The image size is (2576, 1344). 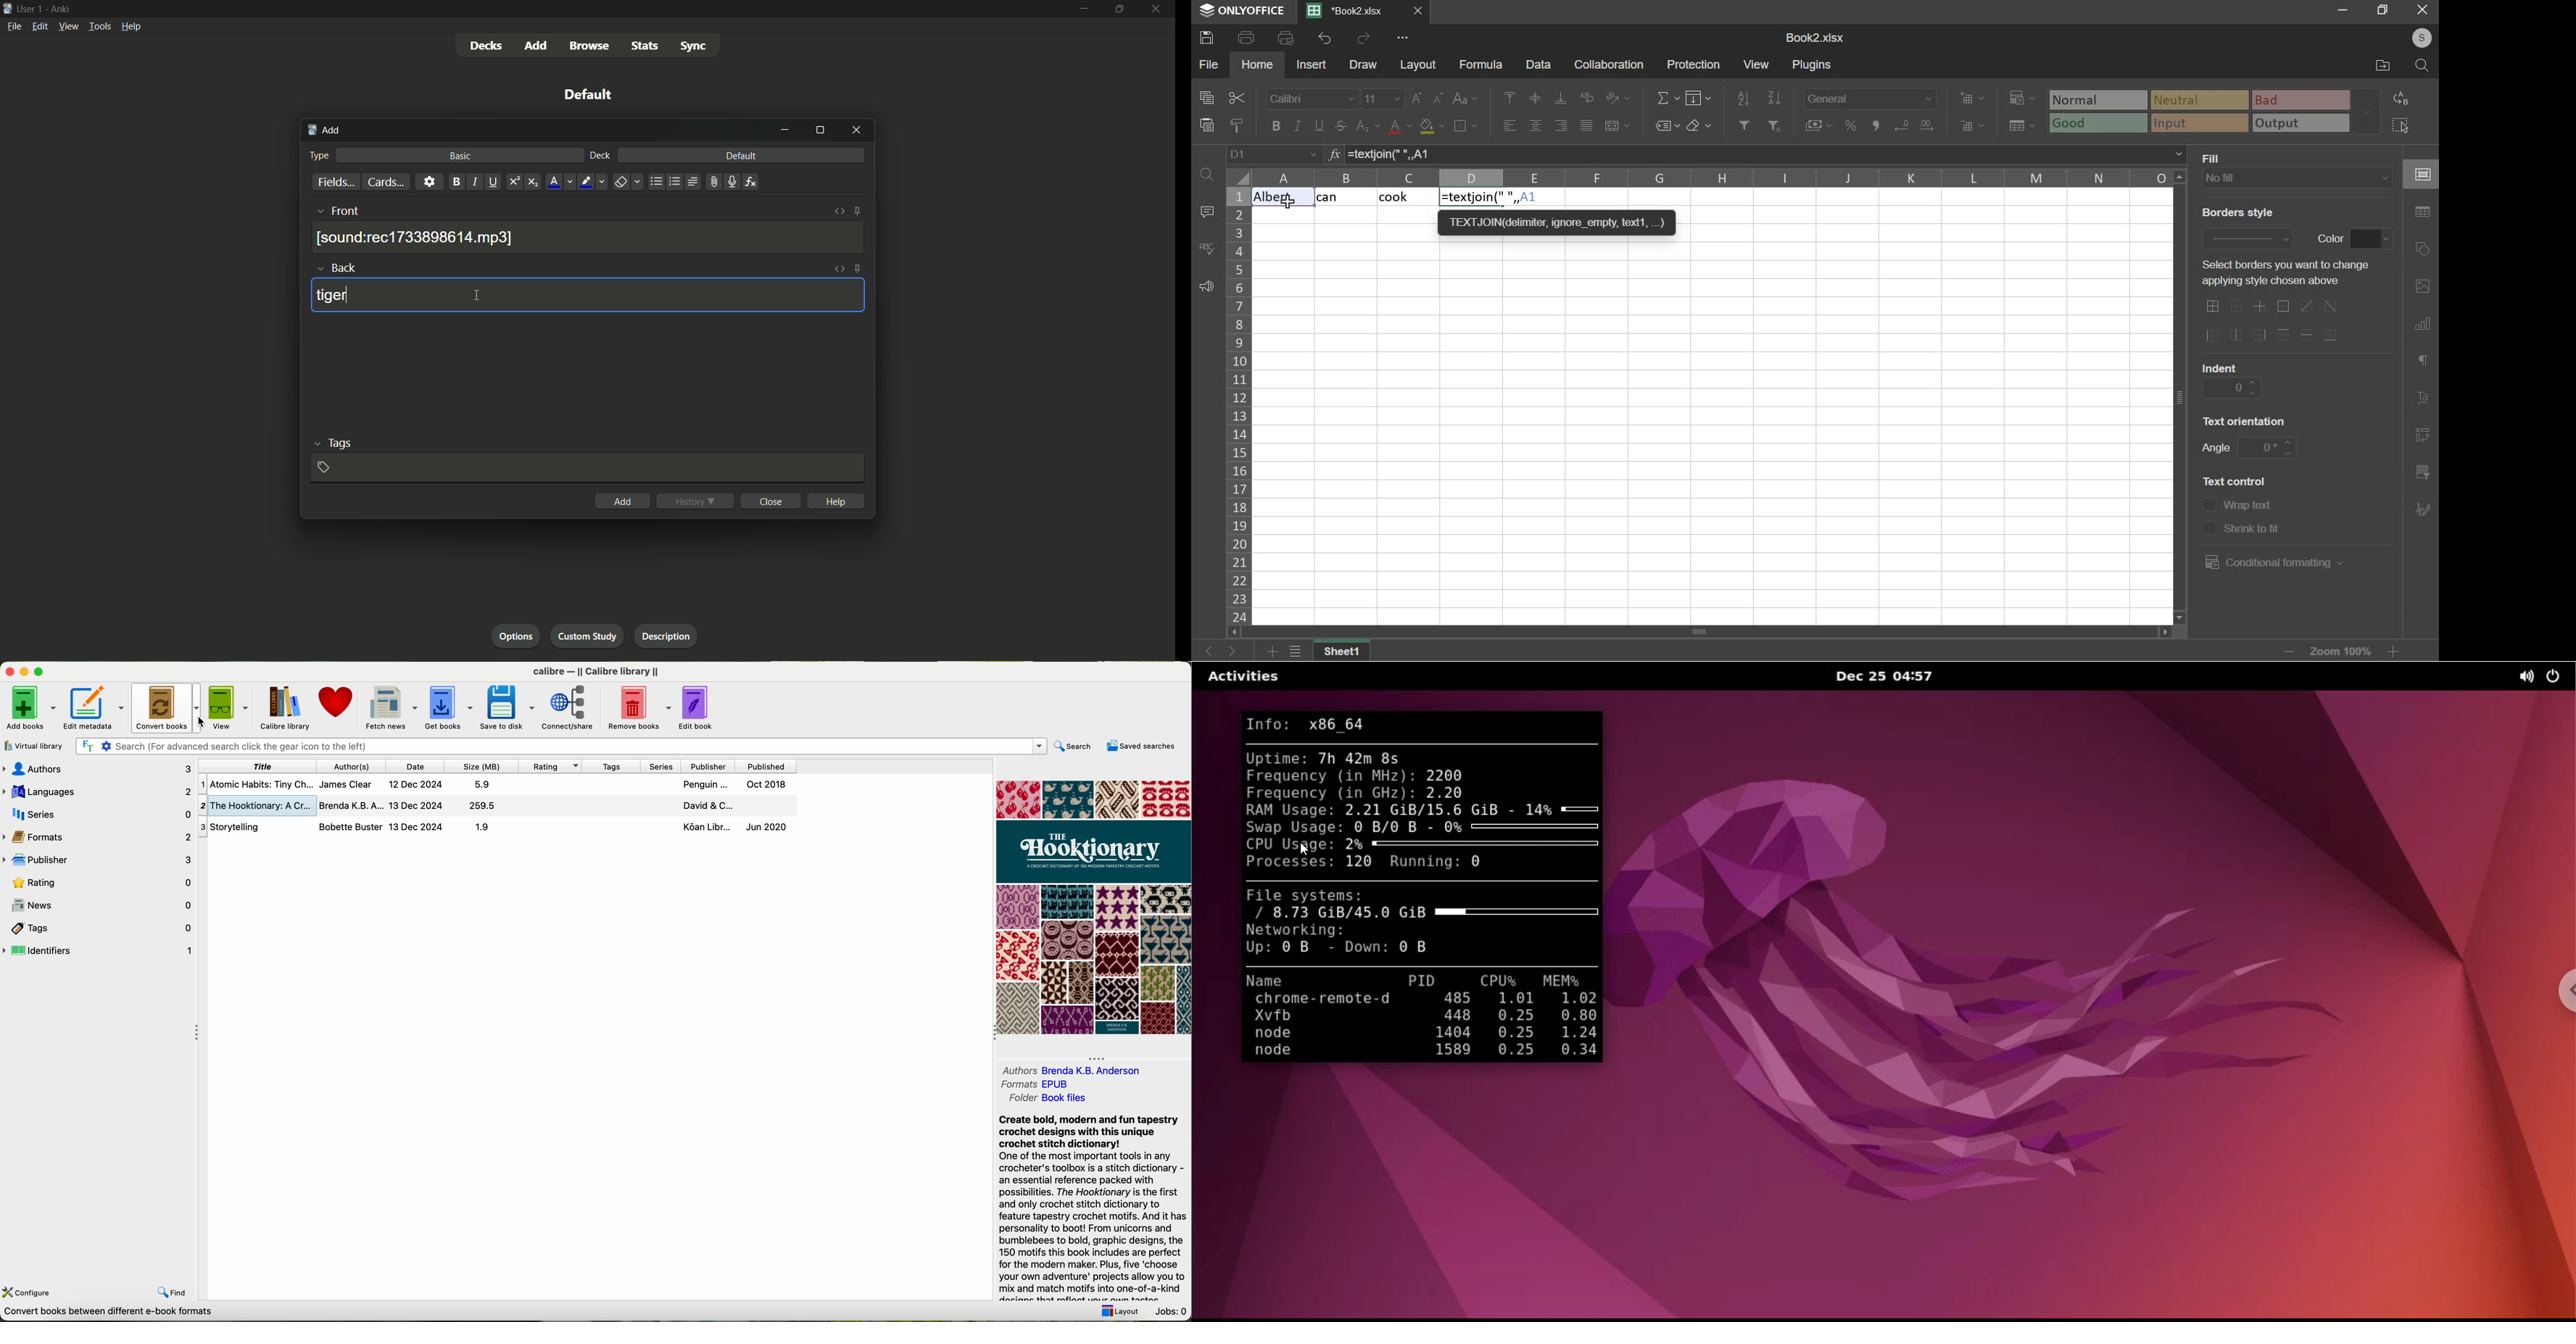 What do you see at coordinates (324, 131) in the screenshot?
I see `add` at bounding box center [324, 131].